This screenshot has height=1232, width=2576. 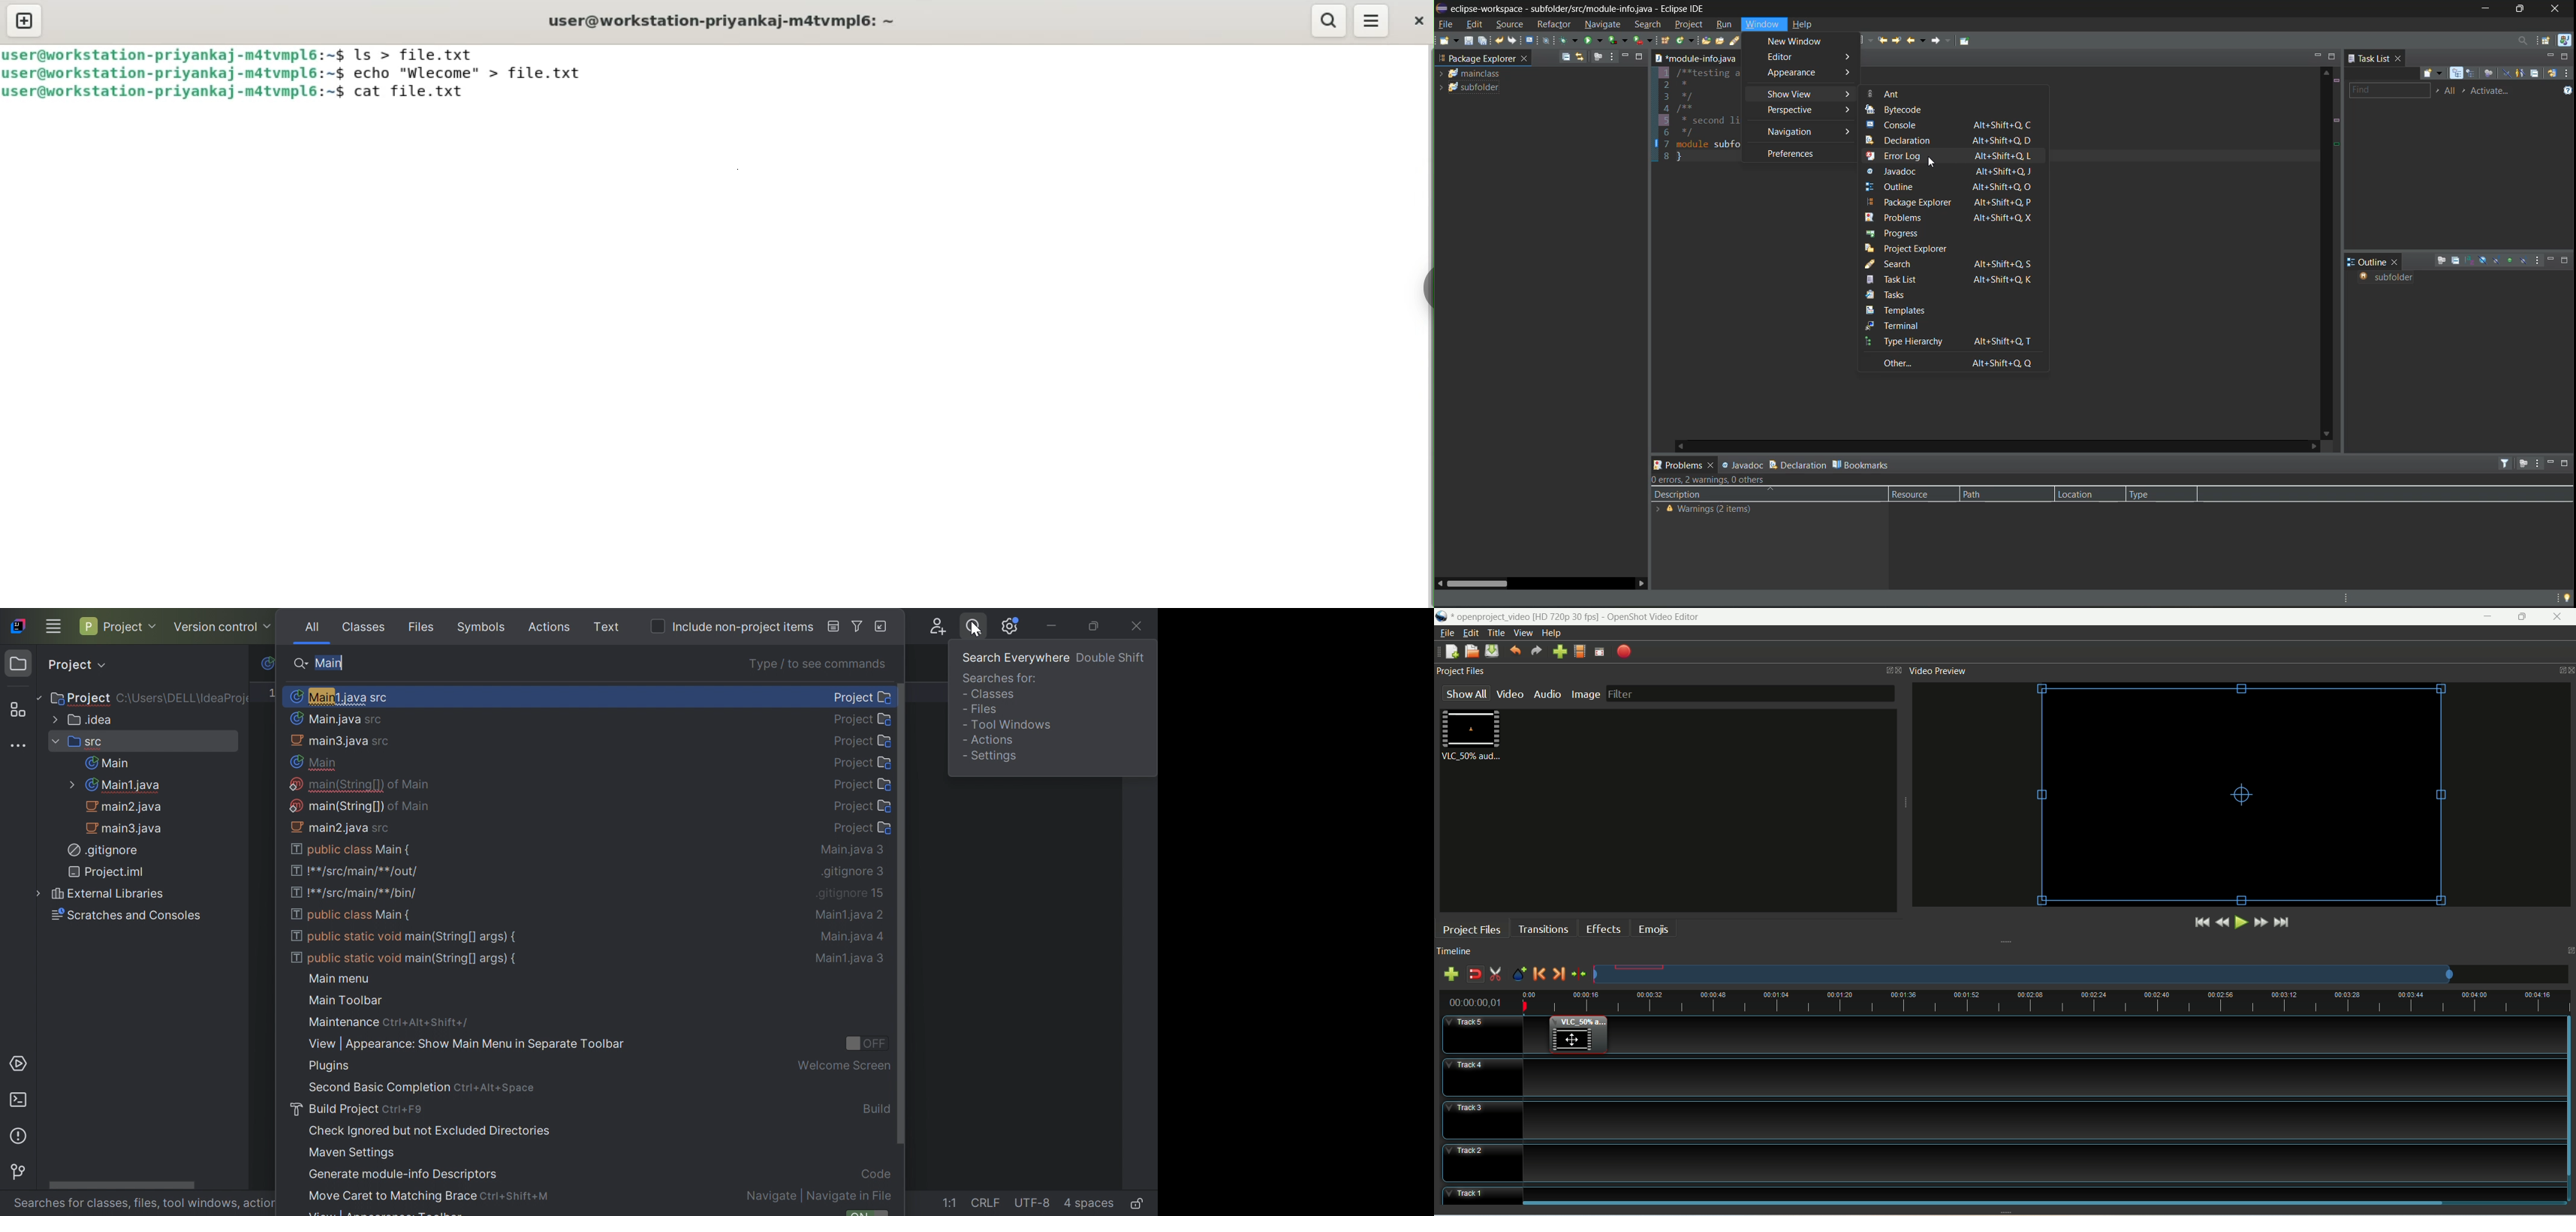 What do you see at coordinates (404, 1110) in the screenshot?
I see `Ctrl+F9` at bounding box center [404, 1110].